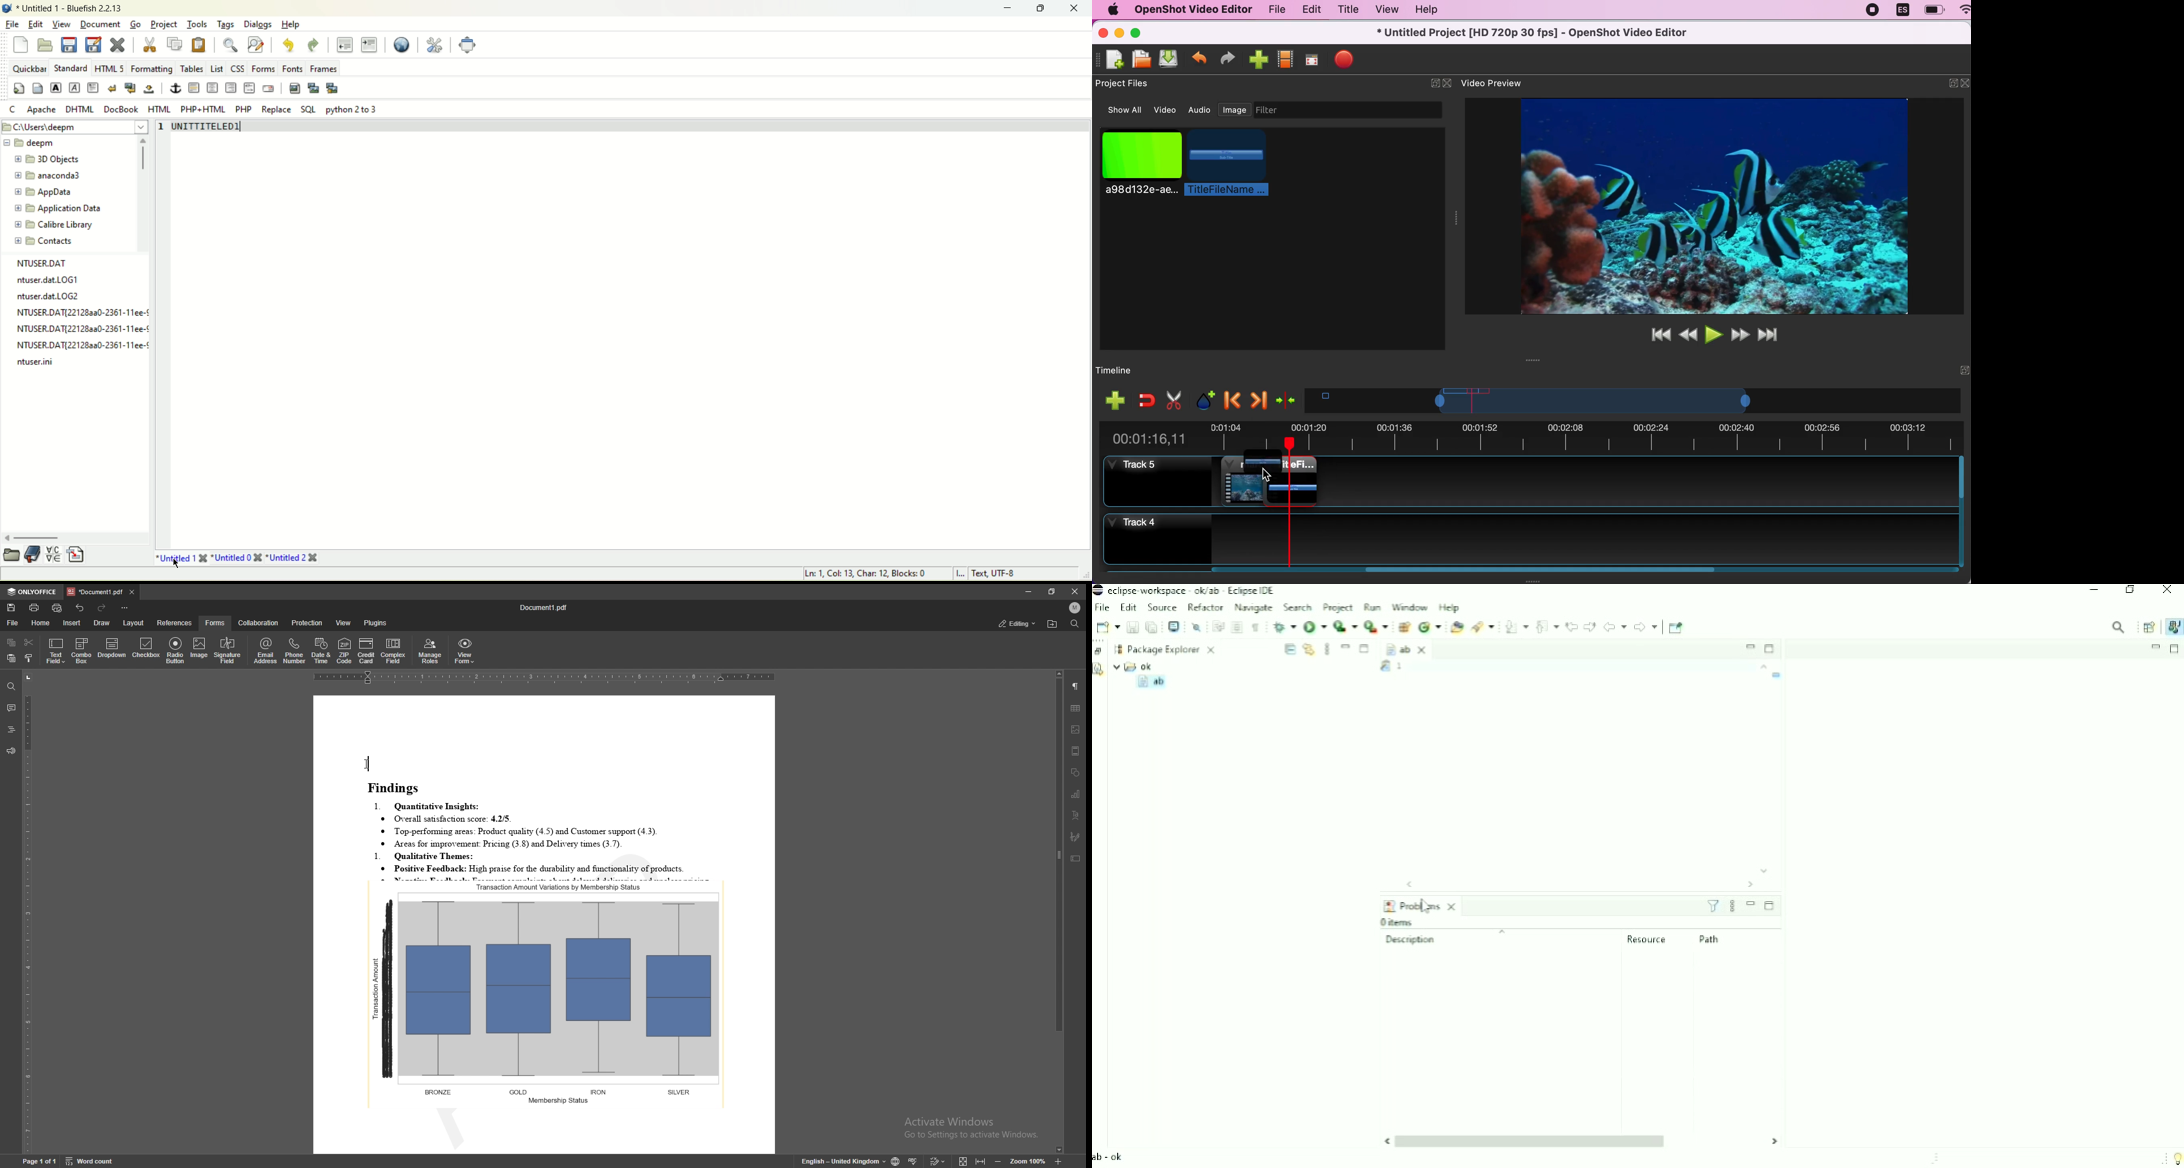  I want to click on chart, so click(1076, 794).